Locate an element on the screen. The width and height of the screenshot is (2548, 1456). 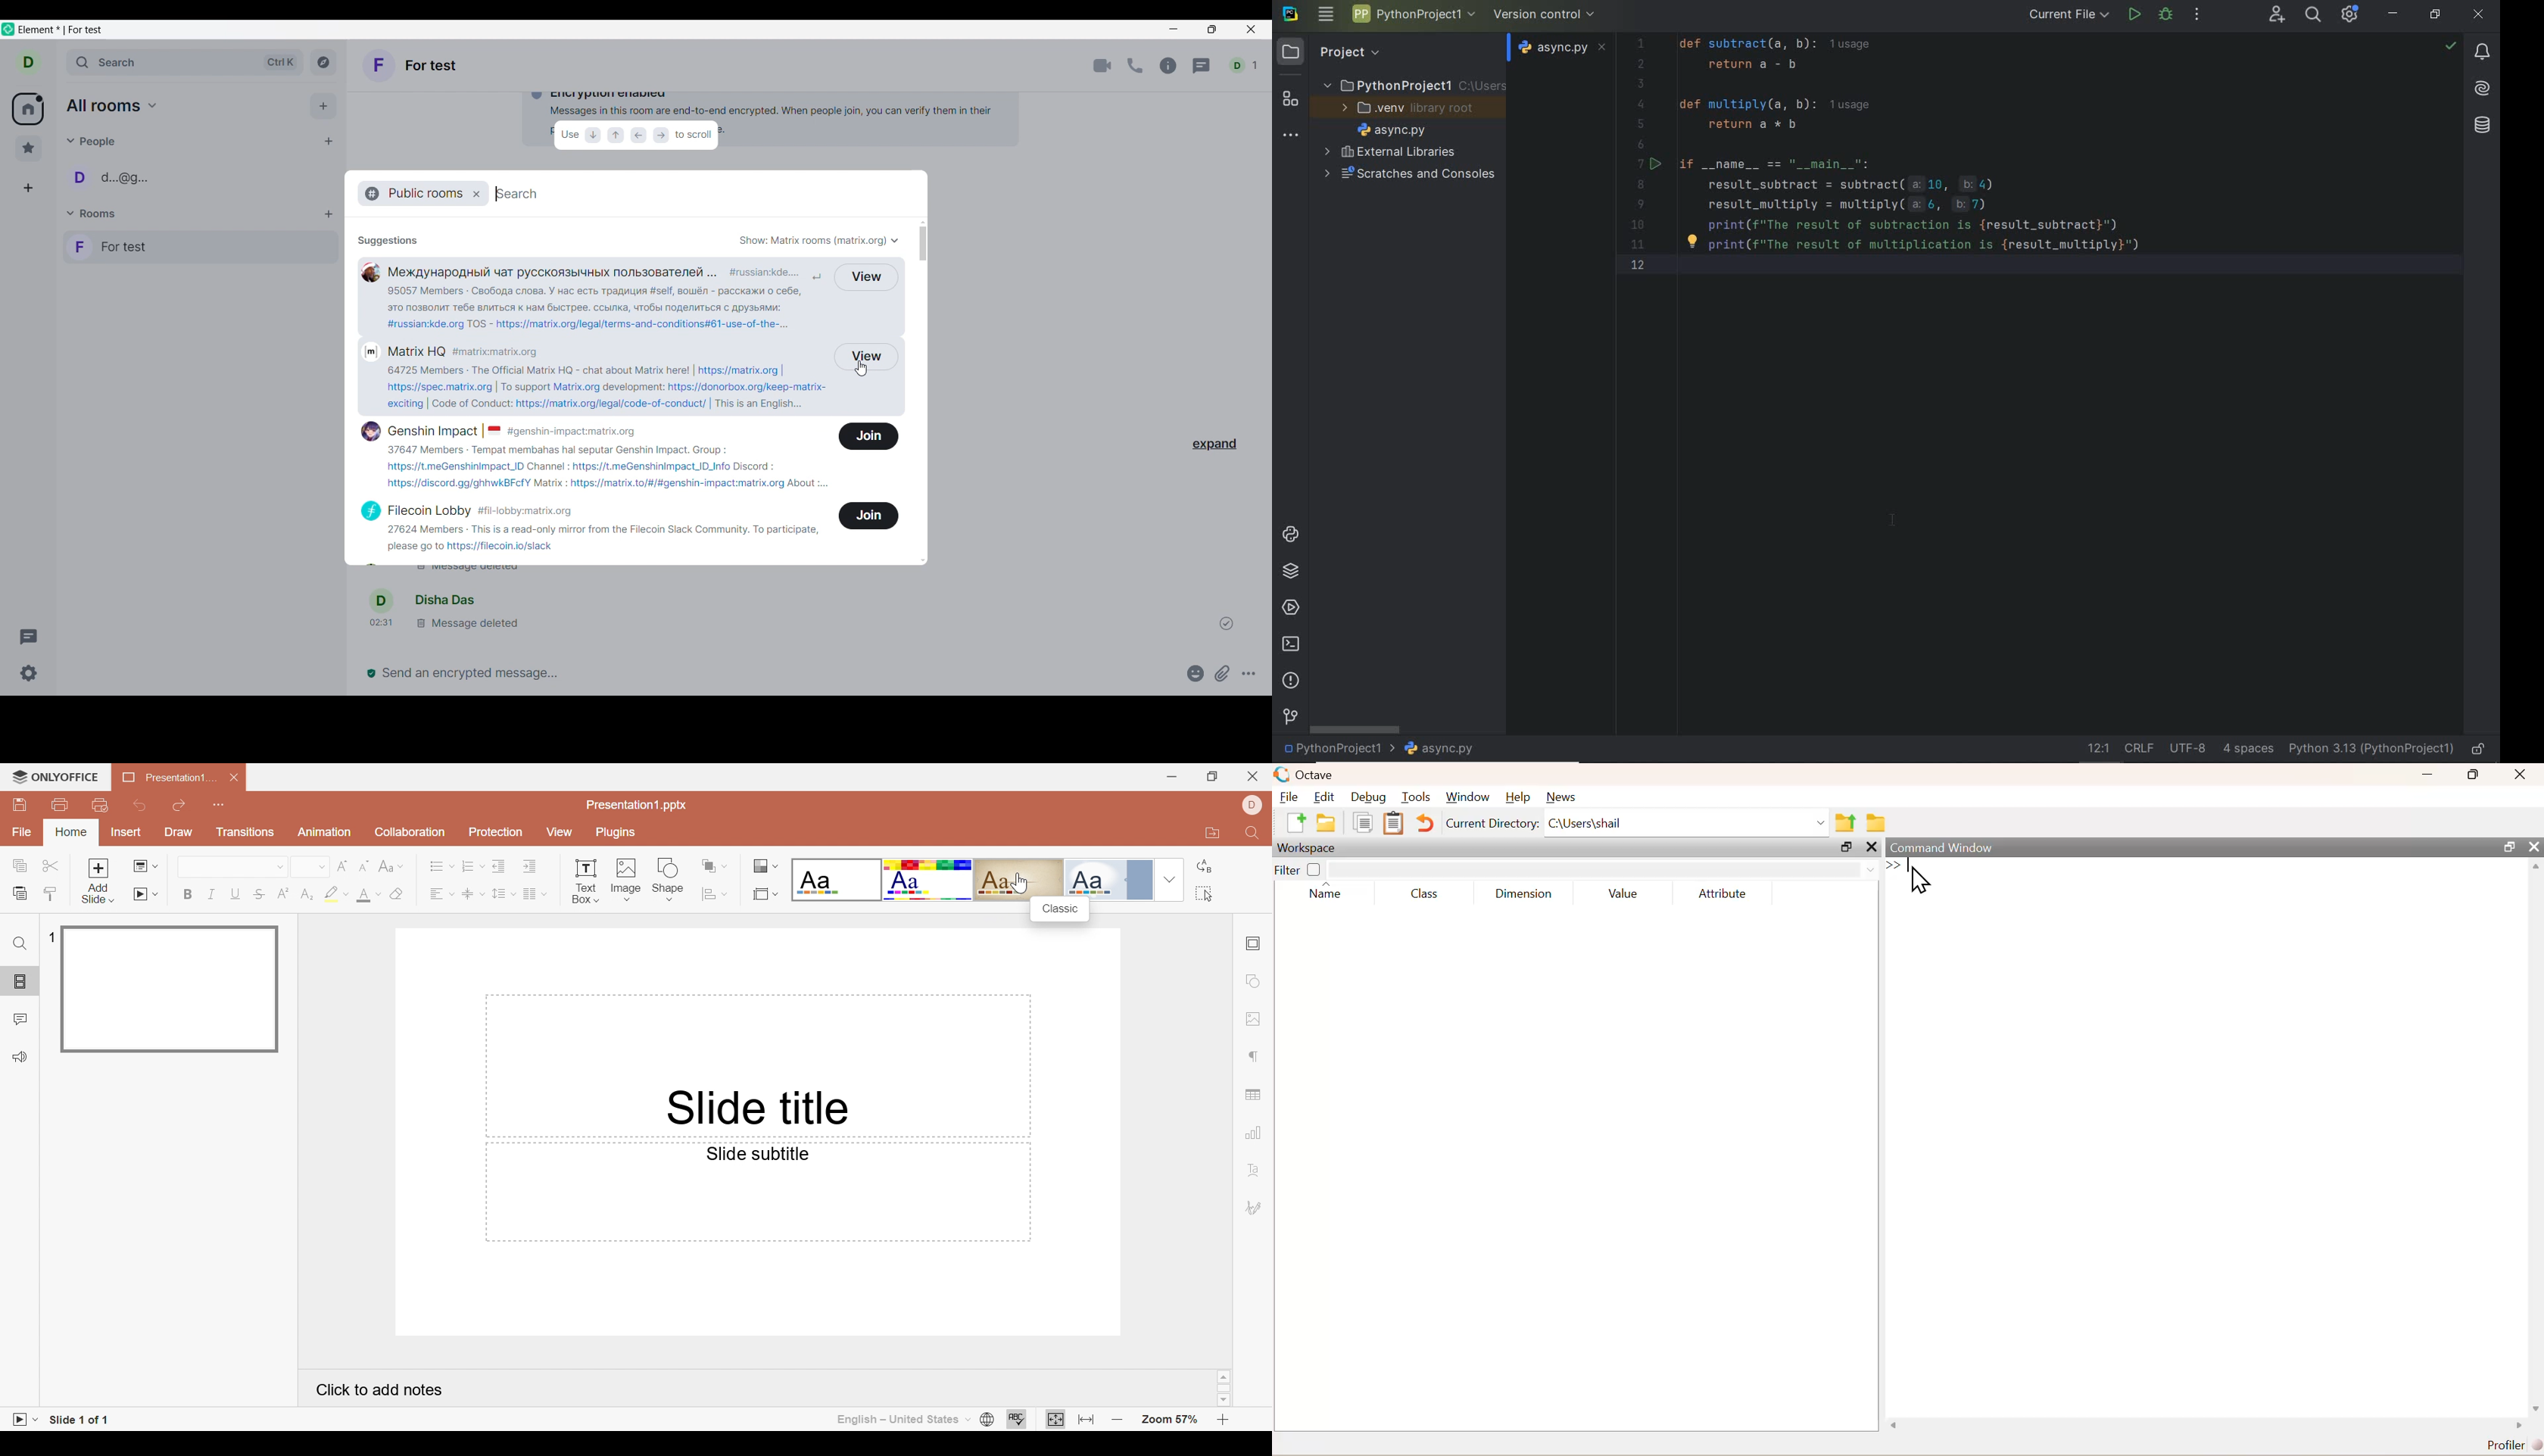
Drop Down is located at coordinates (515, 892).